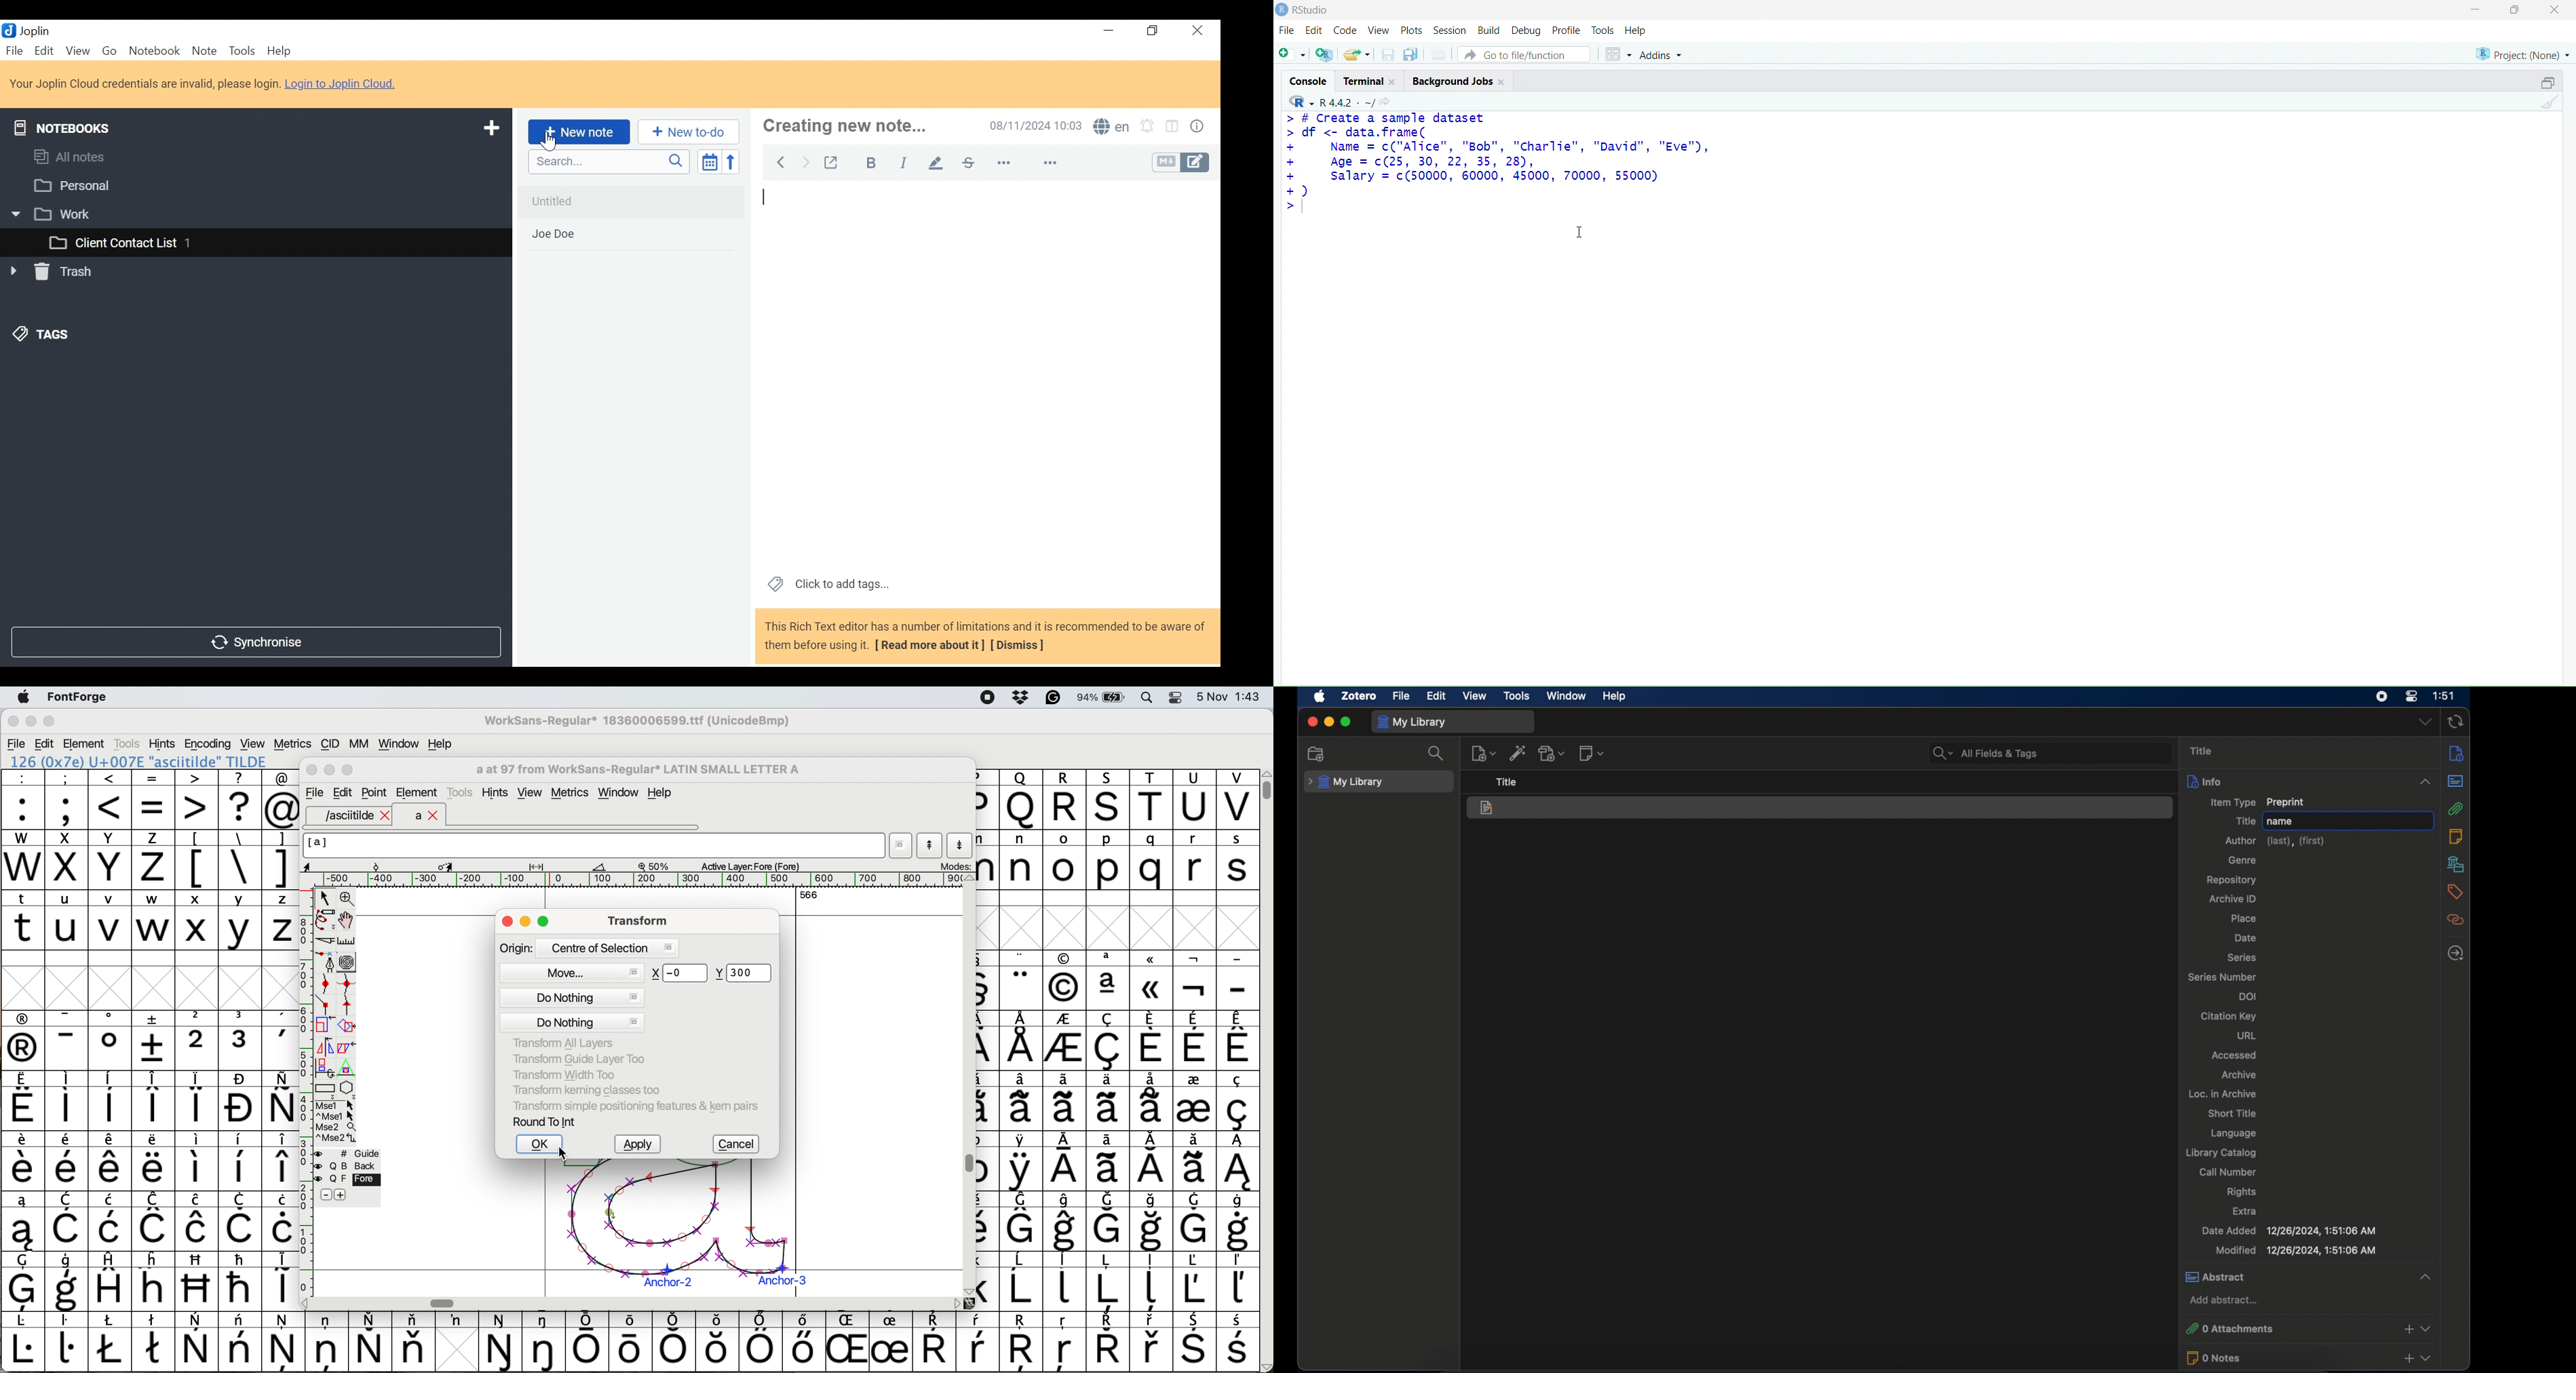 This screenshot has width=2576, height=1400. I want to click on current word list, so click(901, 847).